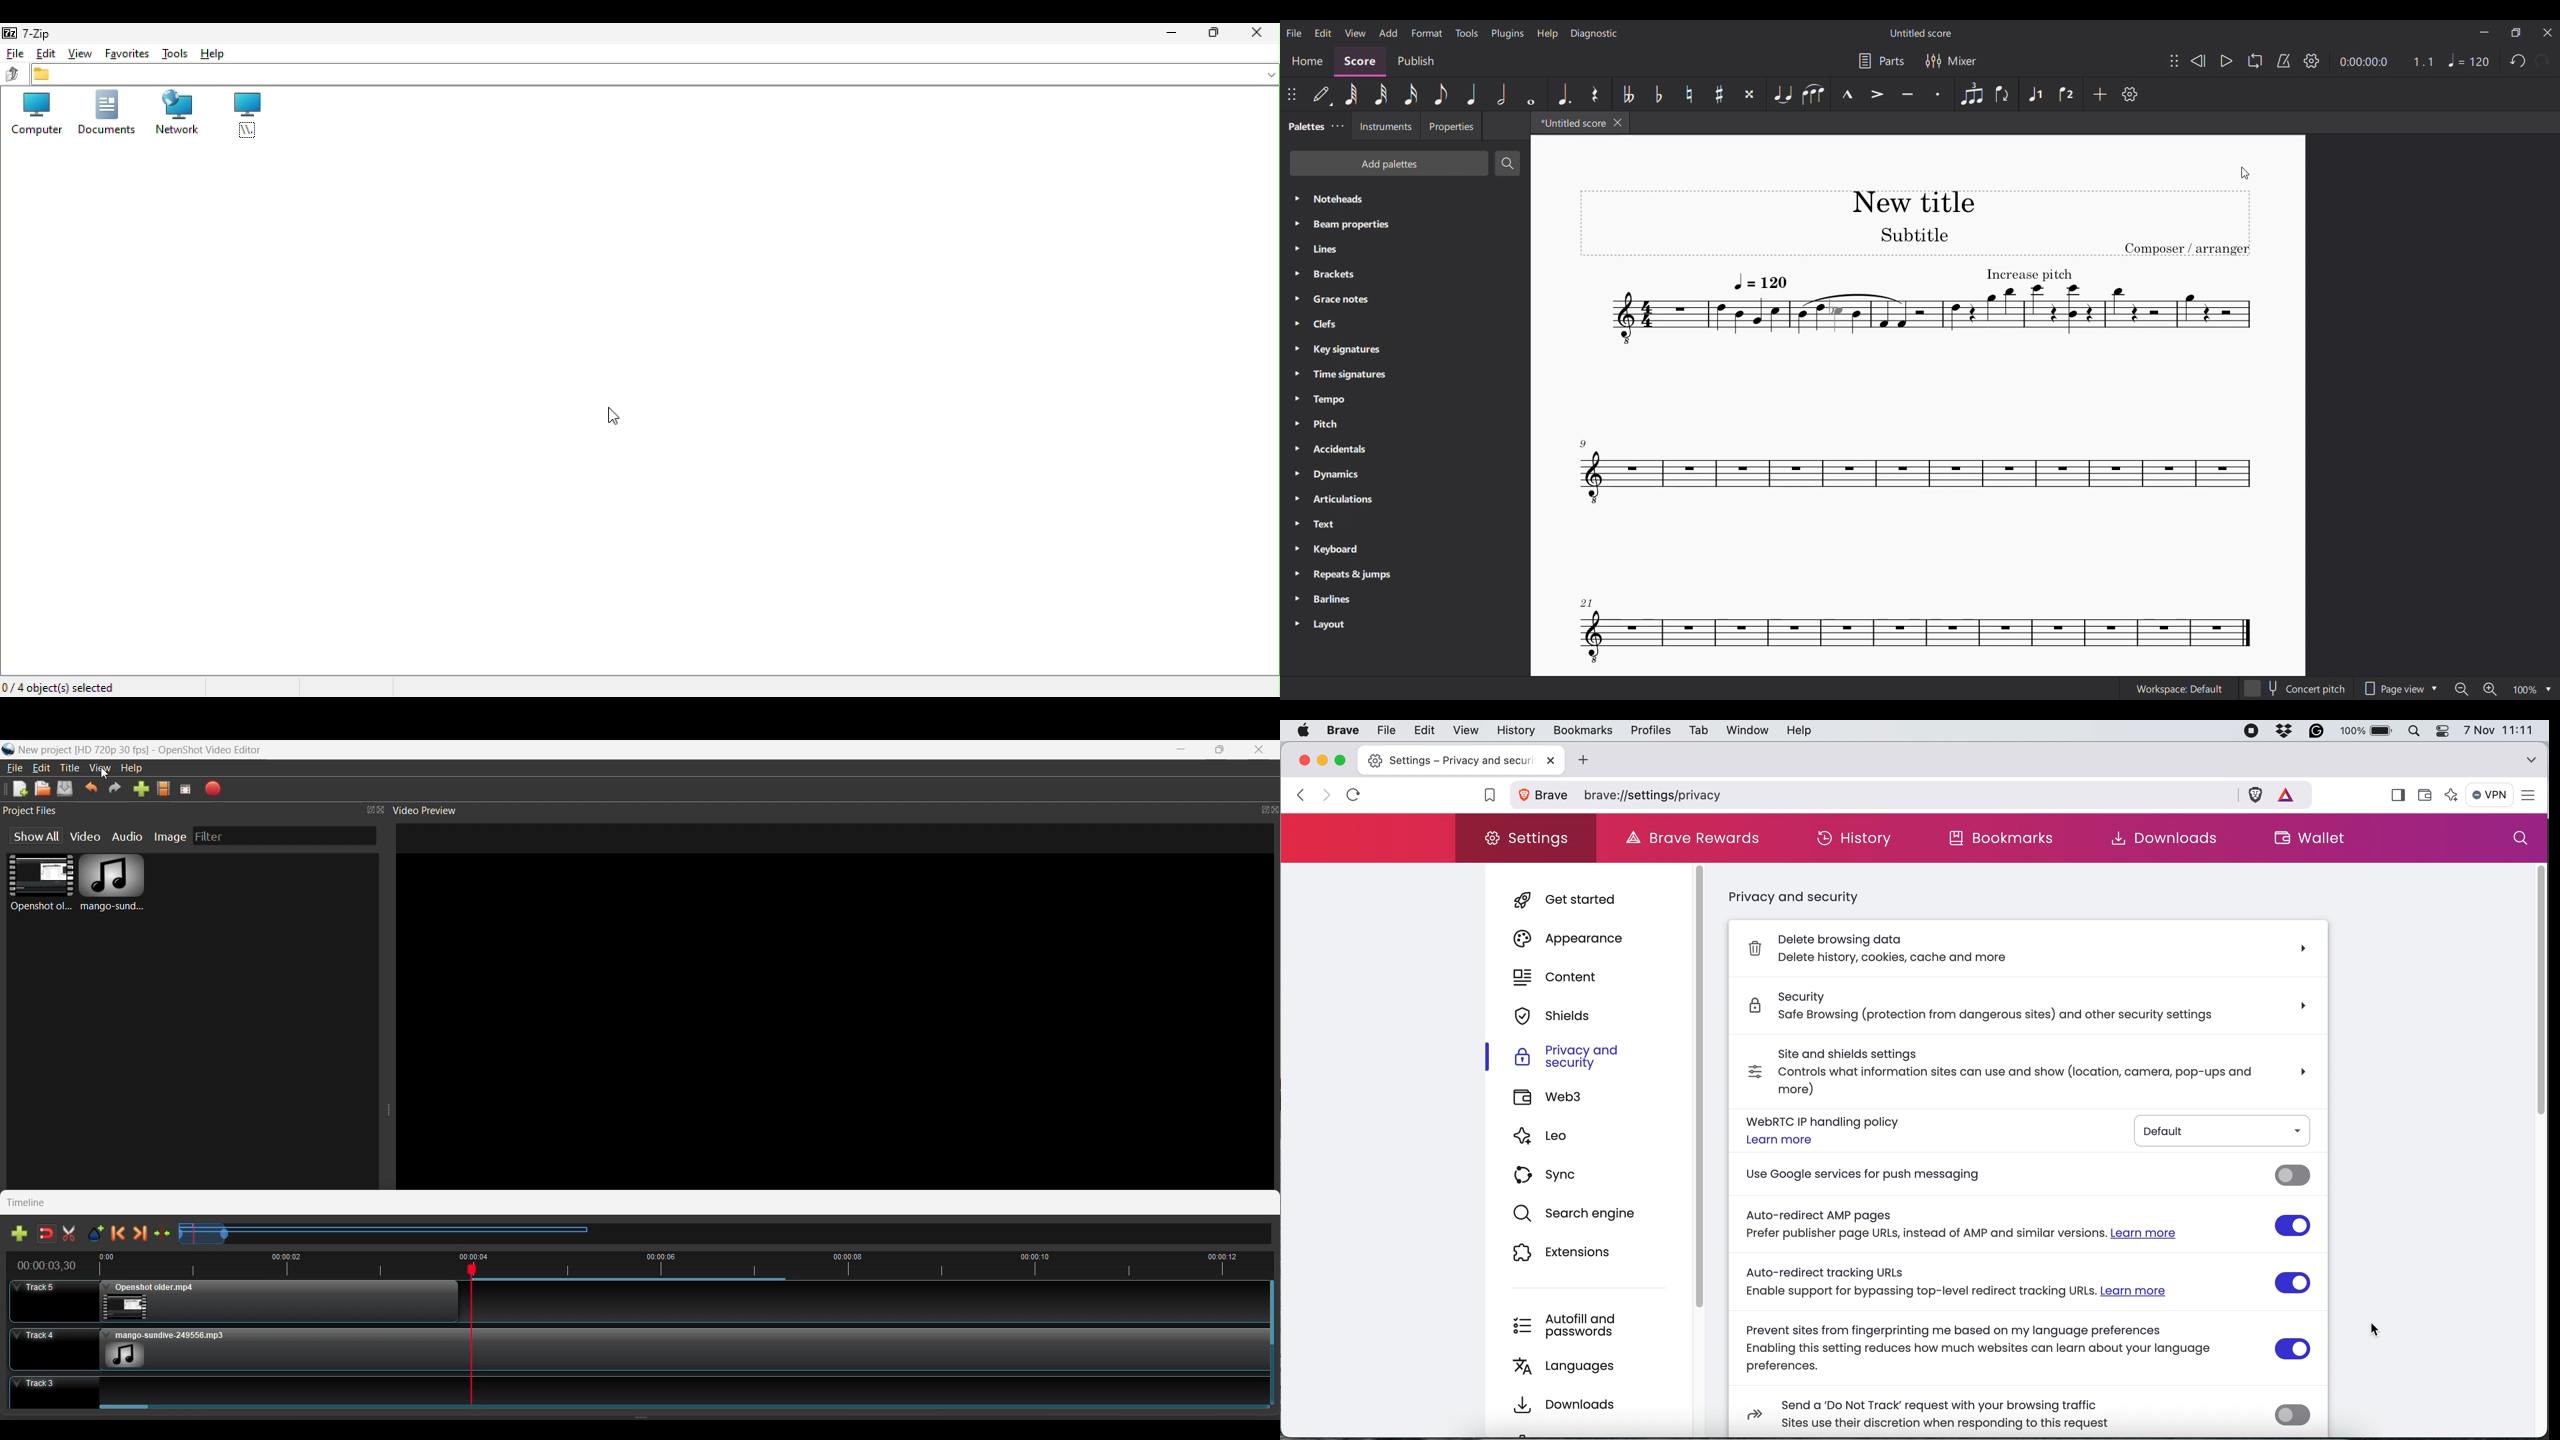 Image resolution: width=2576 pixels, height=1456 pixels. I want to click on Rewind, so click(2197, 61).